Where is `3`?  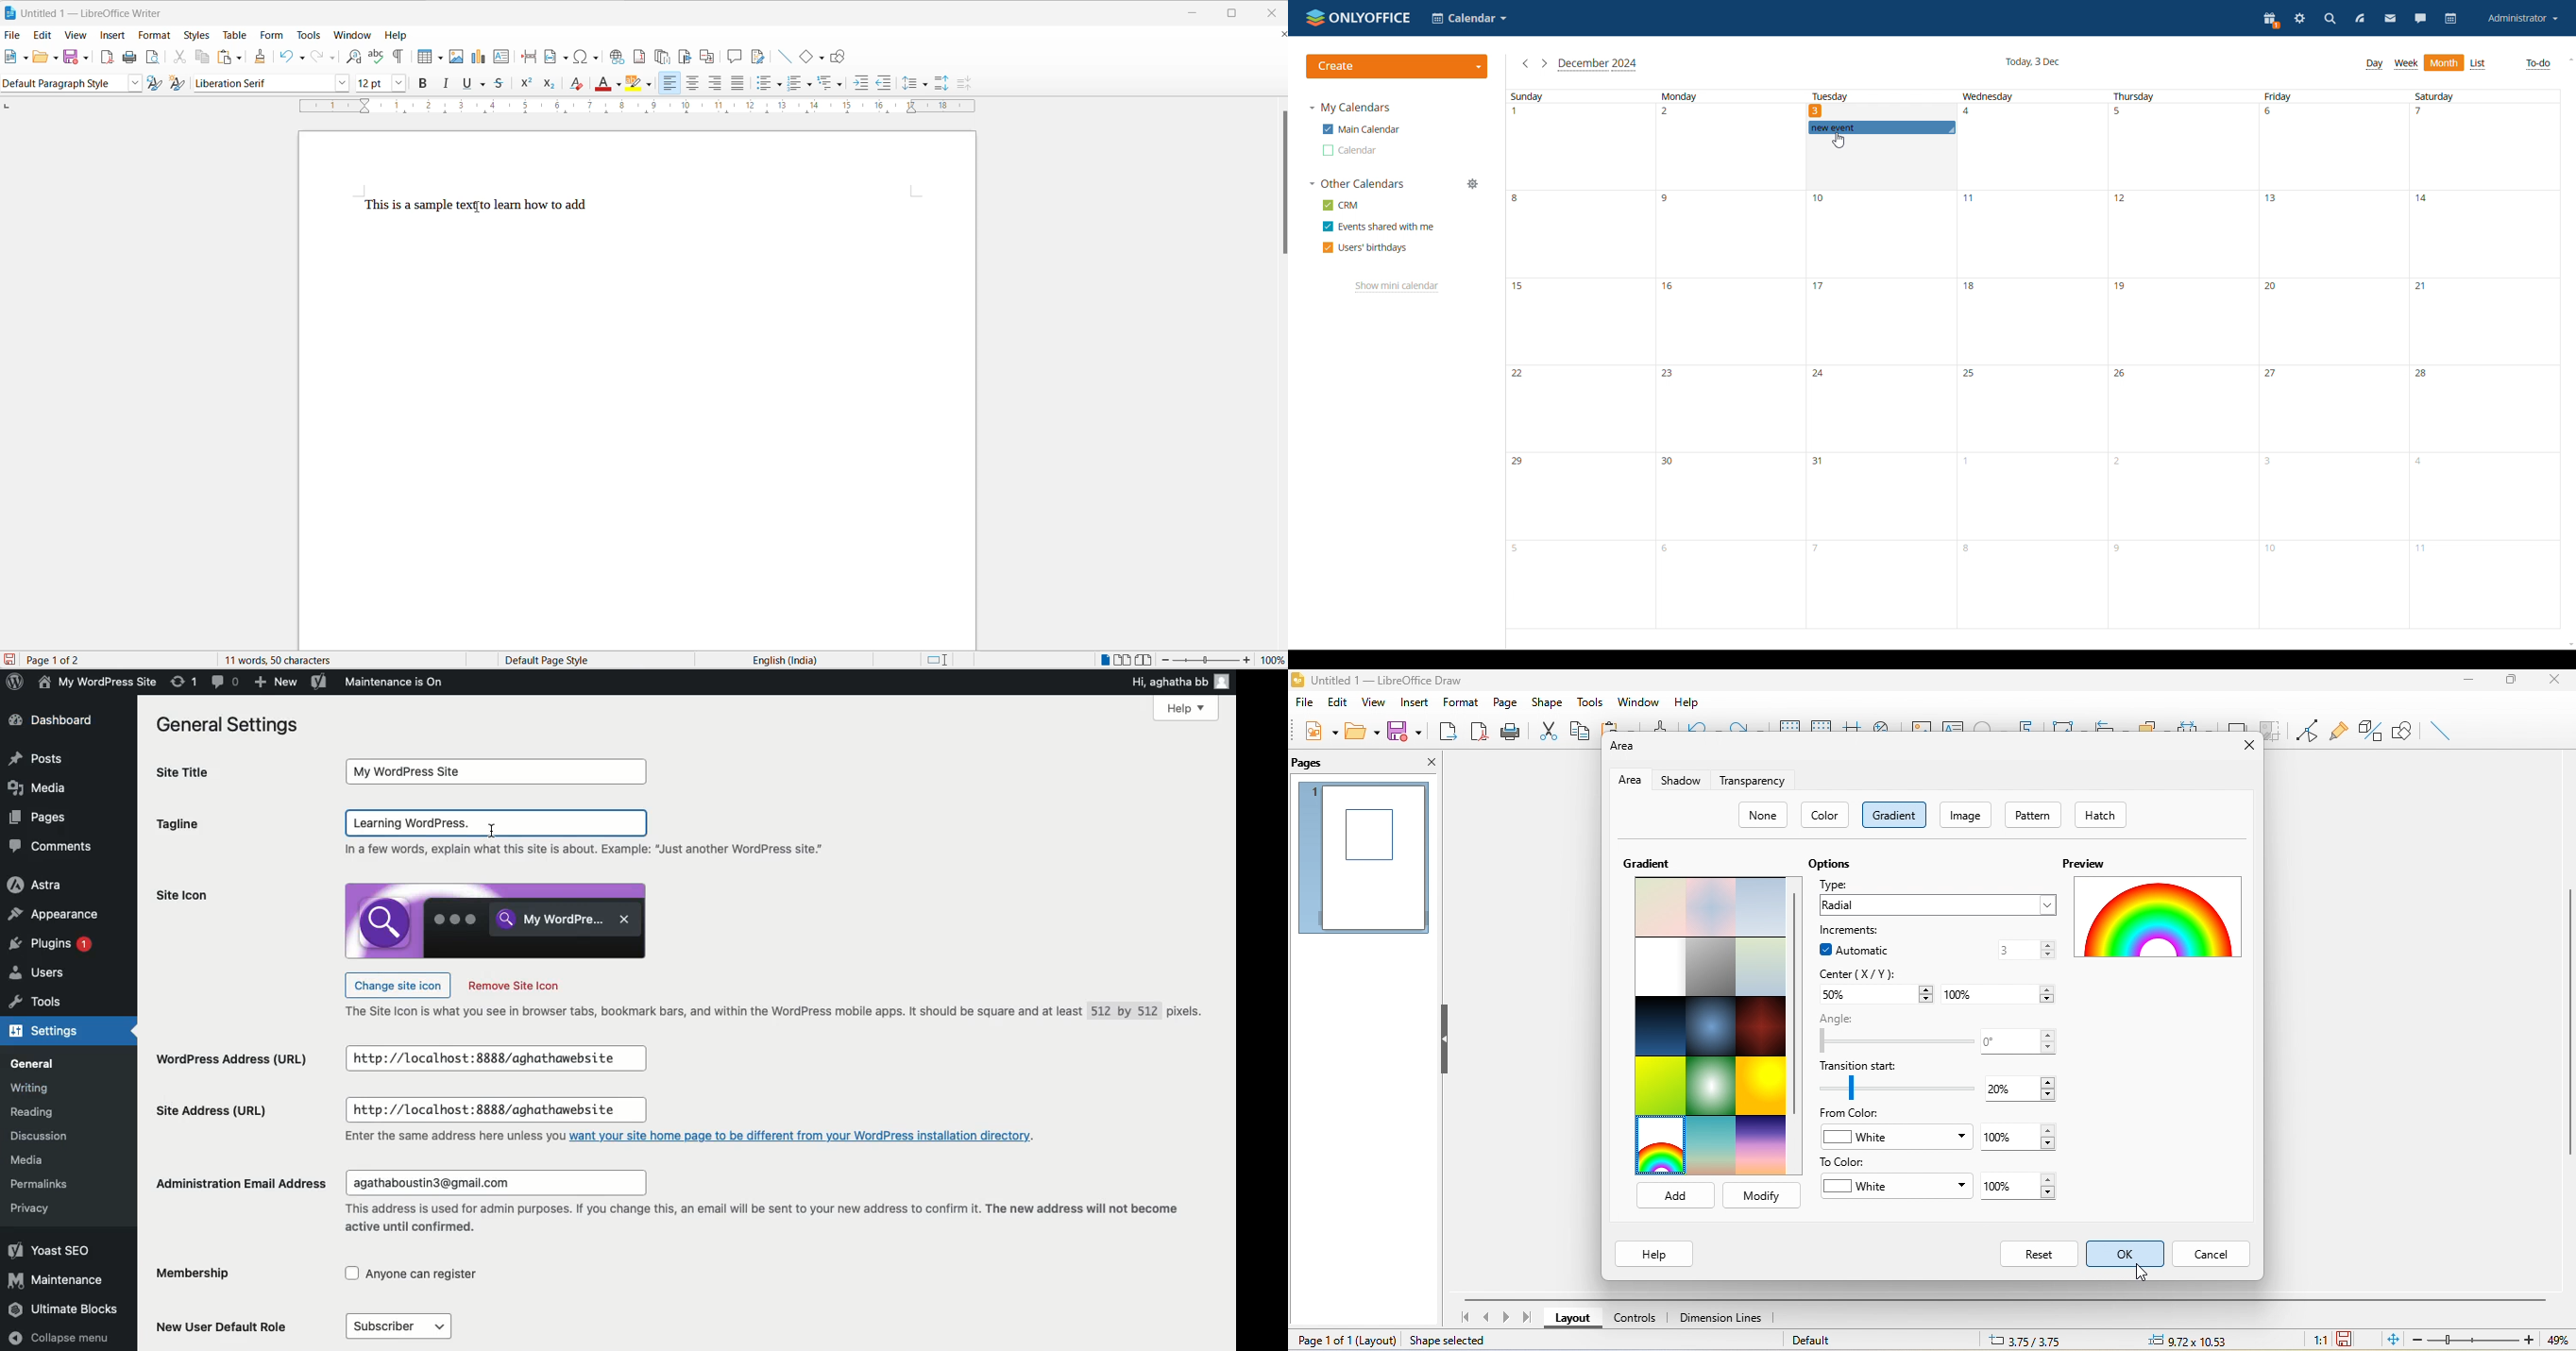
3 is located at coordinates (2025, 949).